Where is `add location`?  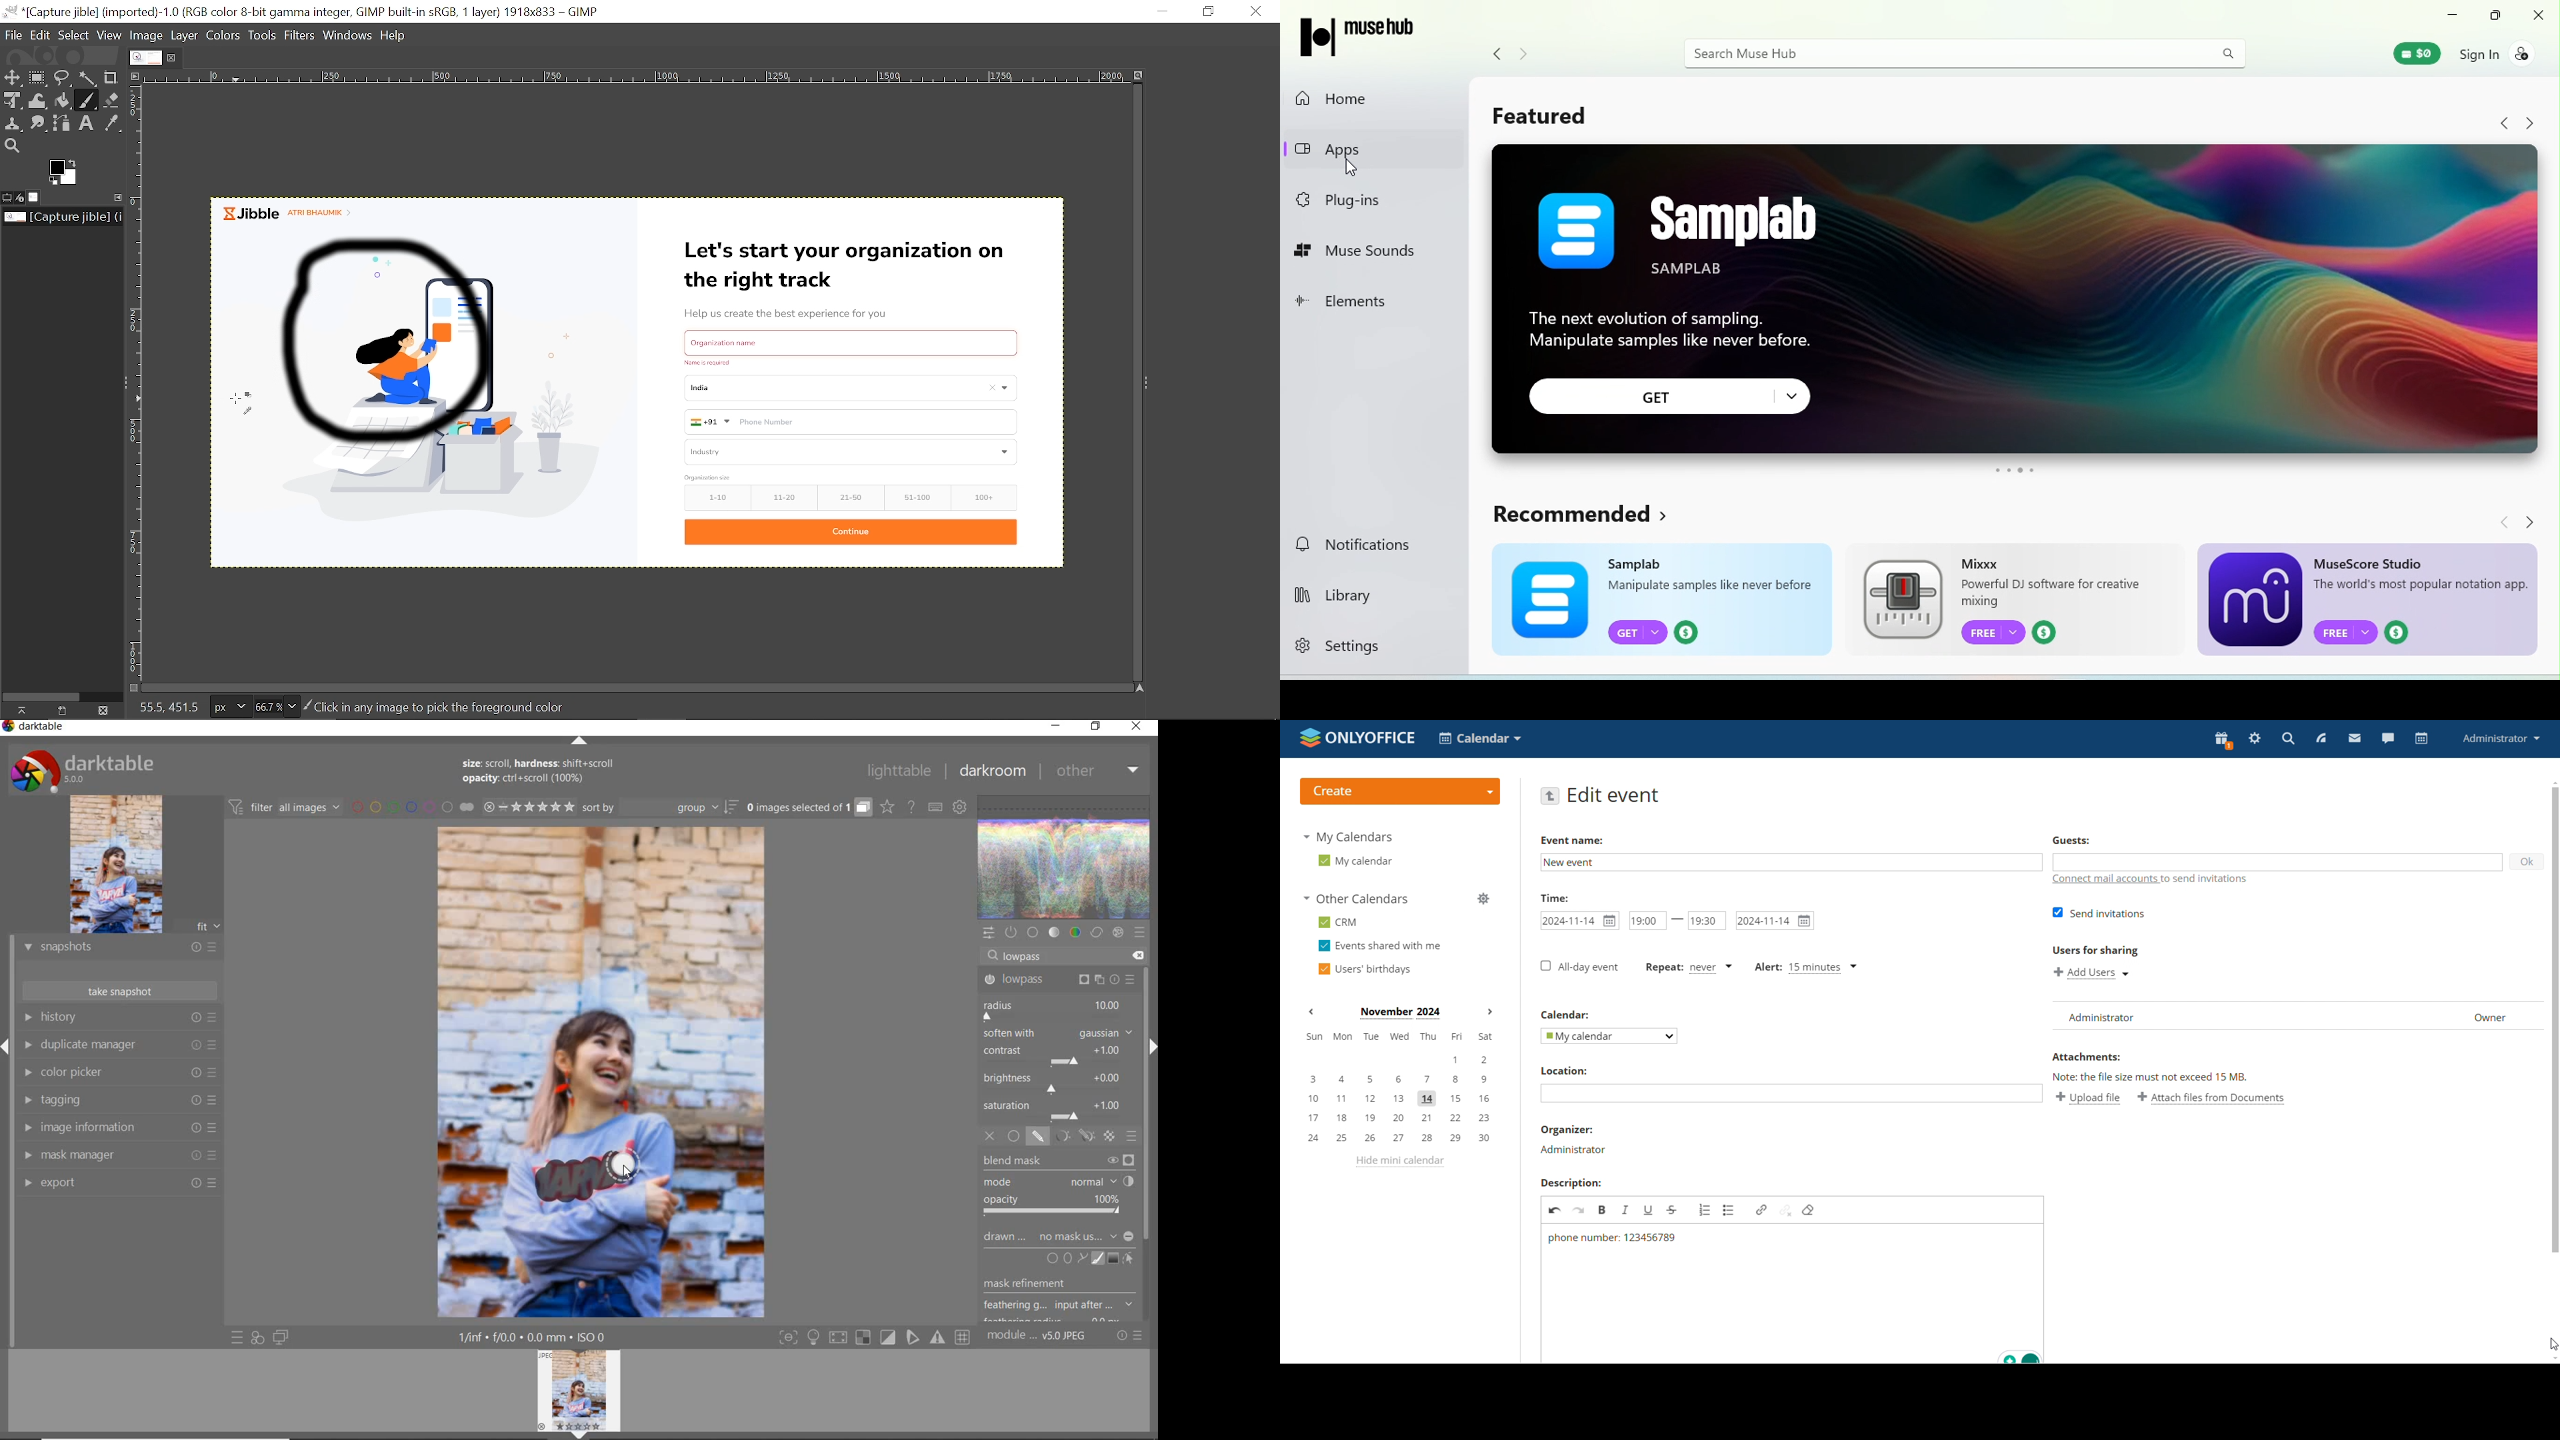 add location is located at coordinates (1791, 1094).